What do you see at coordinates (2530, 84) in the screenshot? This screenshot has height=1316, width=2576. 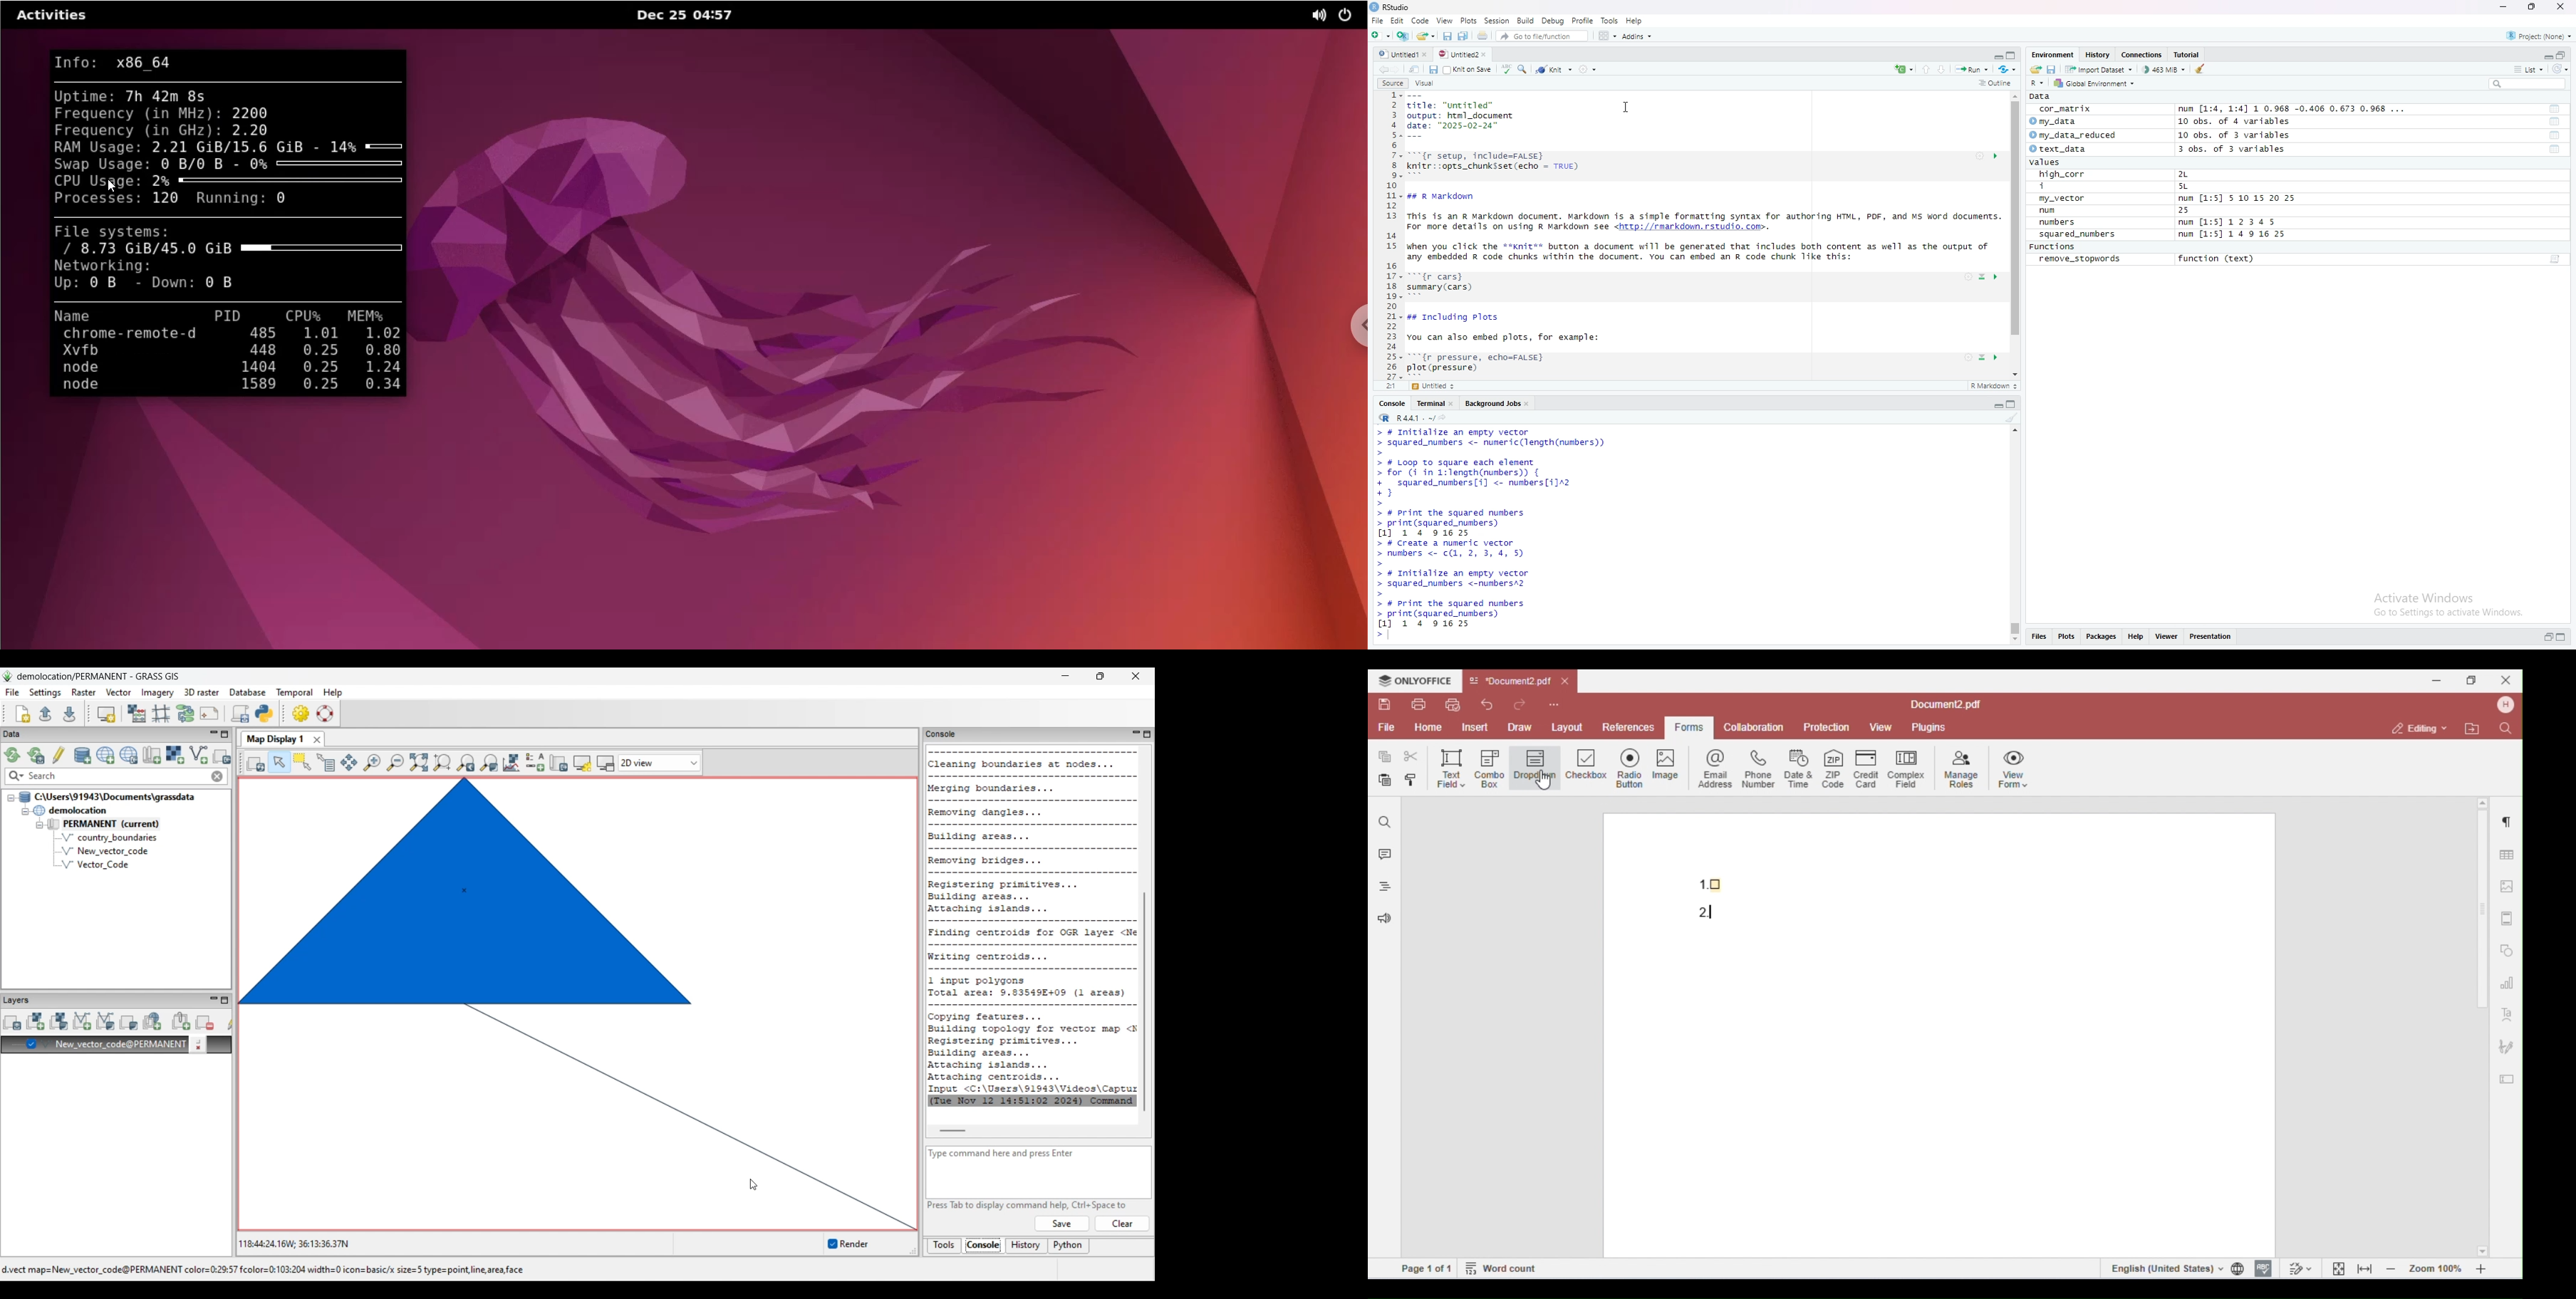 I see `search` at bounding box center [2530, 84].